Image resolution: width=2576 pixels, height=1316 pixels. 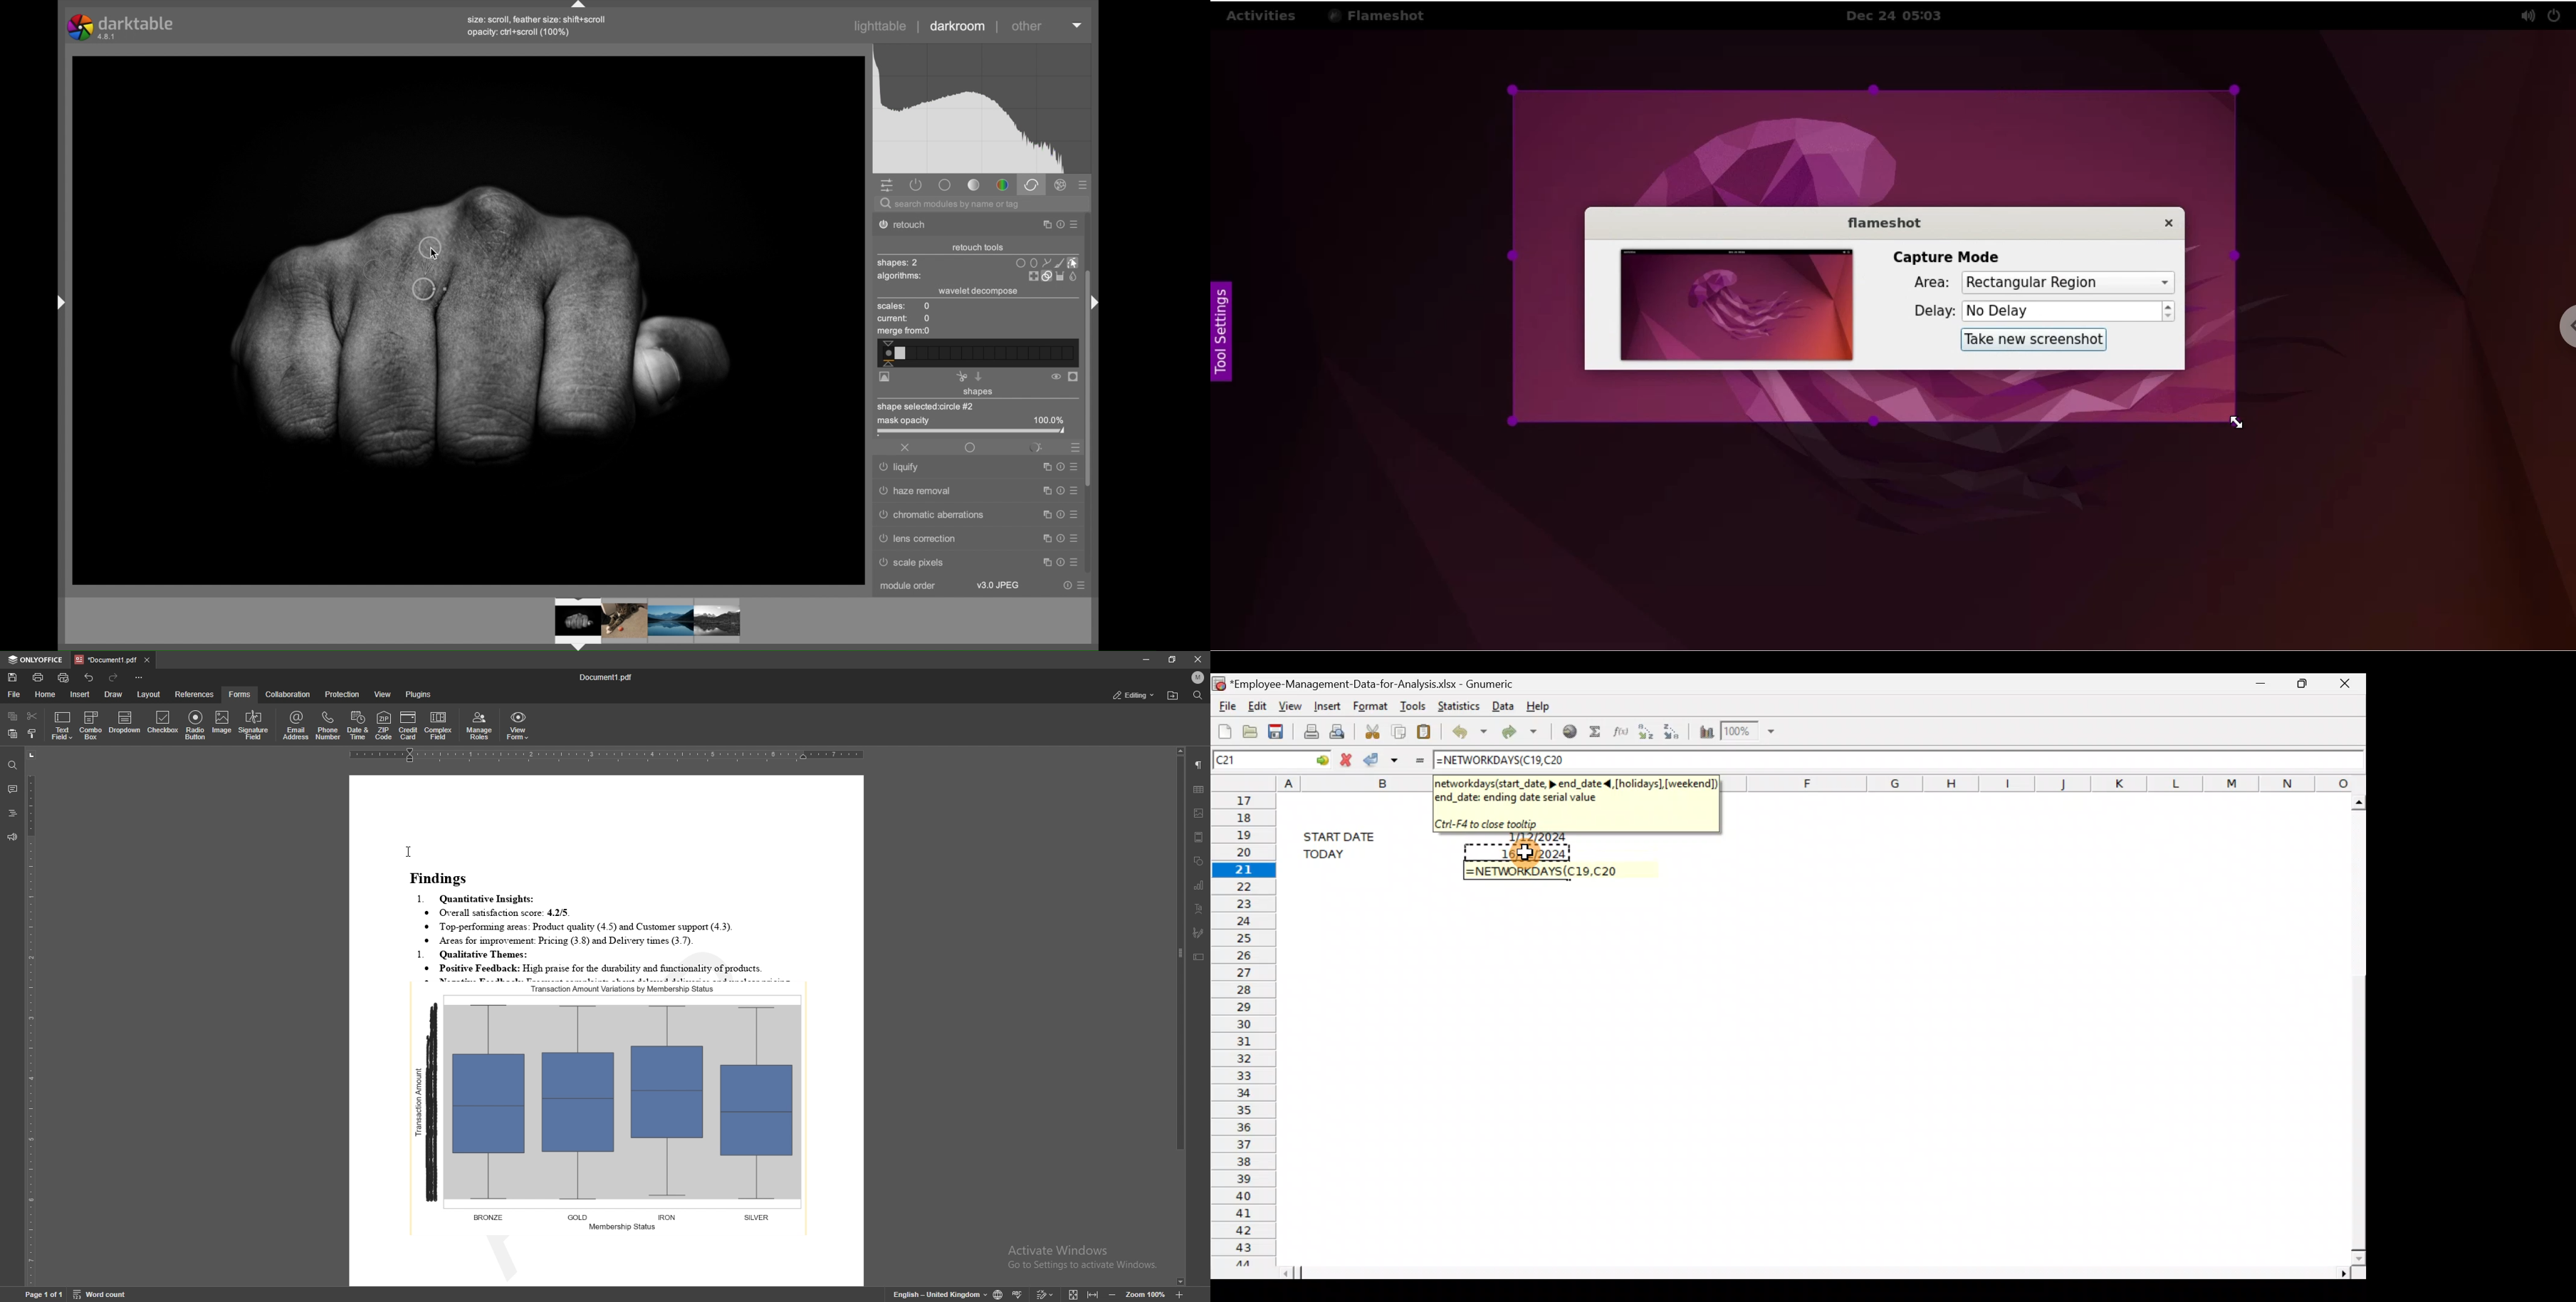 What do you see at coordinates (1327, 706) in the screenshot?
I see `Insert` at bounding box center [1327, 706].